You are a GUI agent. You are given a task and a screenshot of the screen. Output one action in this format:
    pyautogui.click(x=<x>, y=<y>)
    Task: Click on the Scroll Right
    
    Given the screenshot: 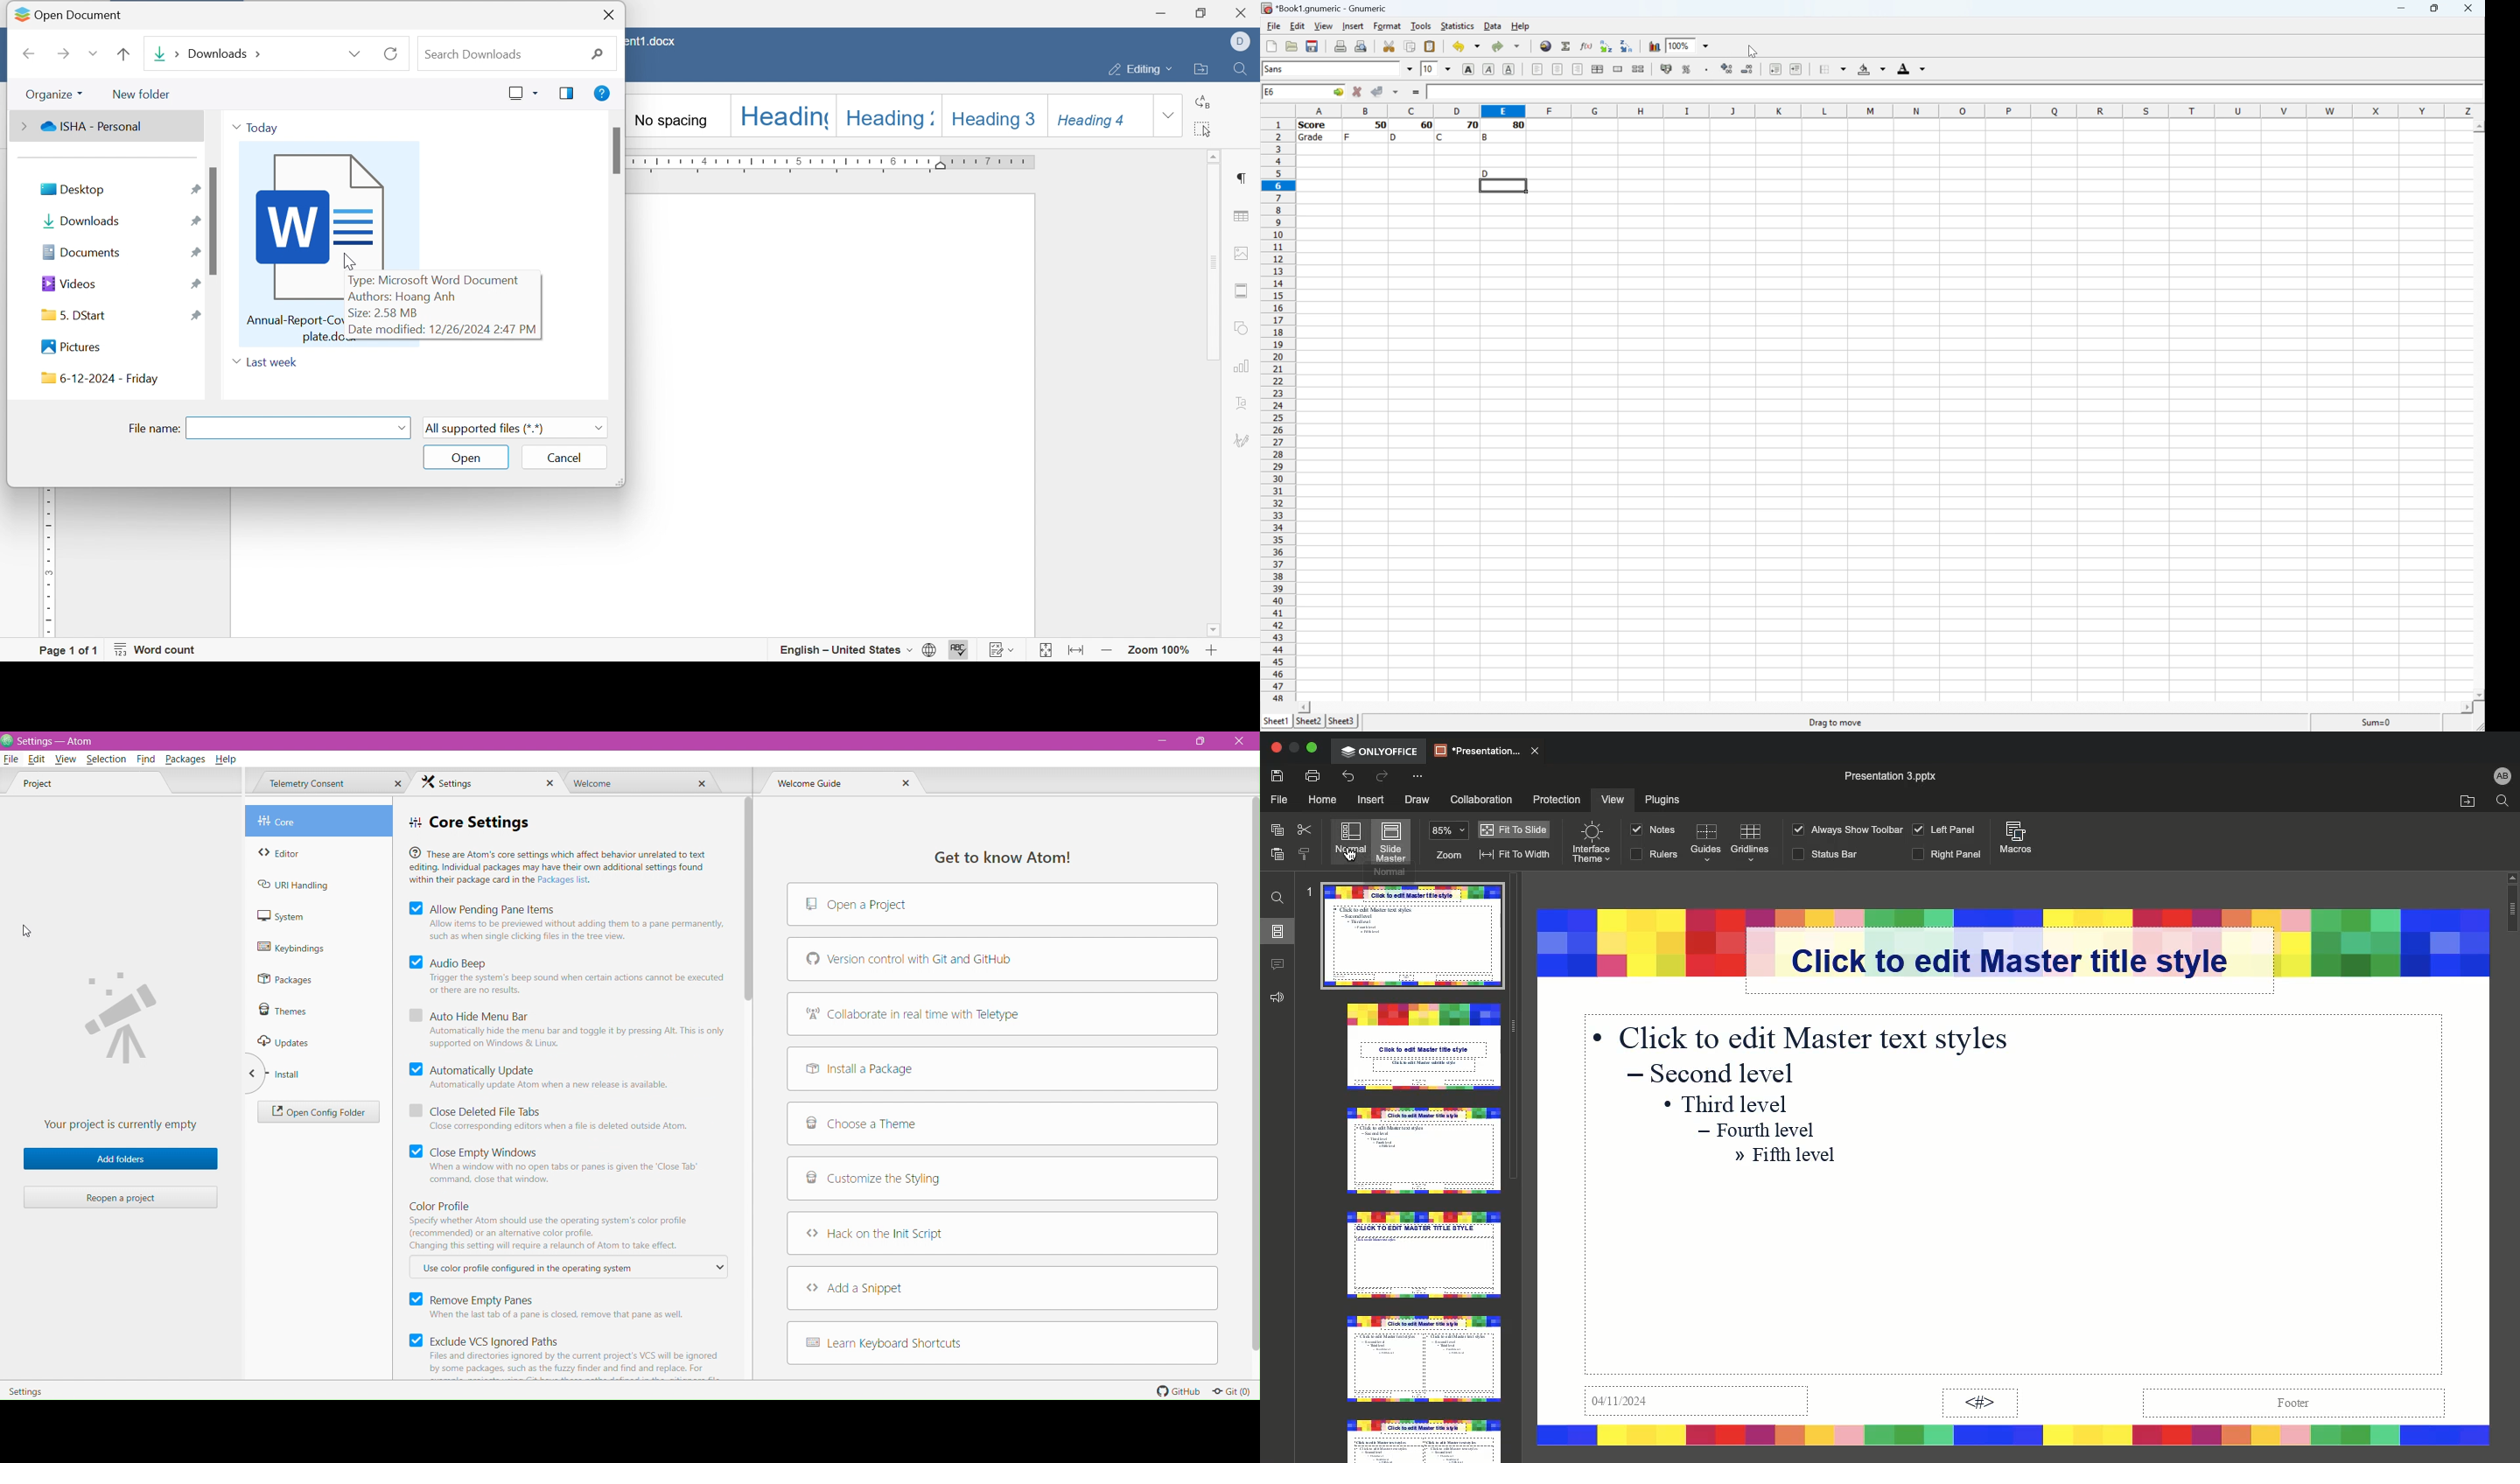 What is the action you would take?
    pyautogui.click(x=2463, y=708)
    